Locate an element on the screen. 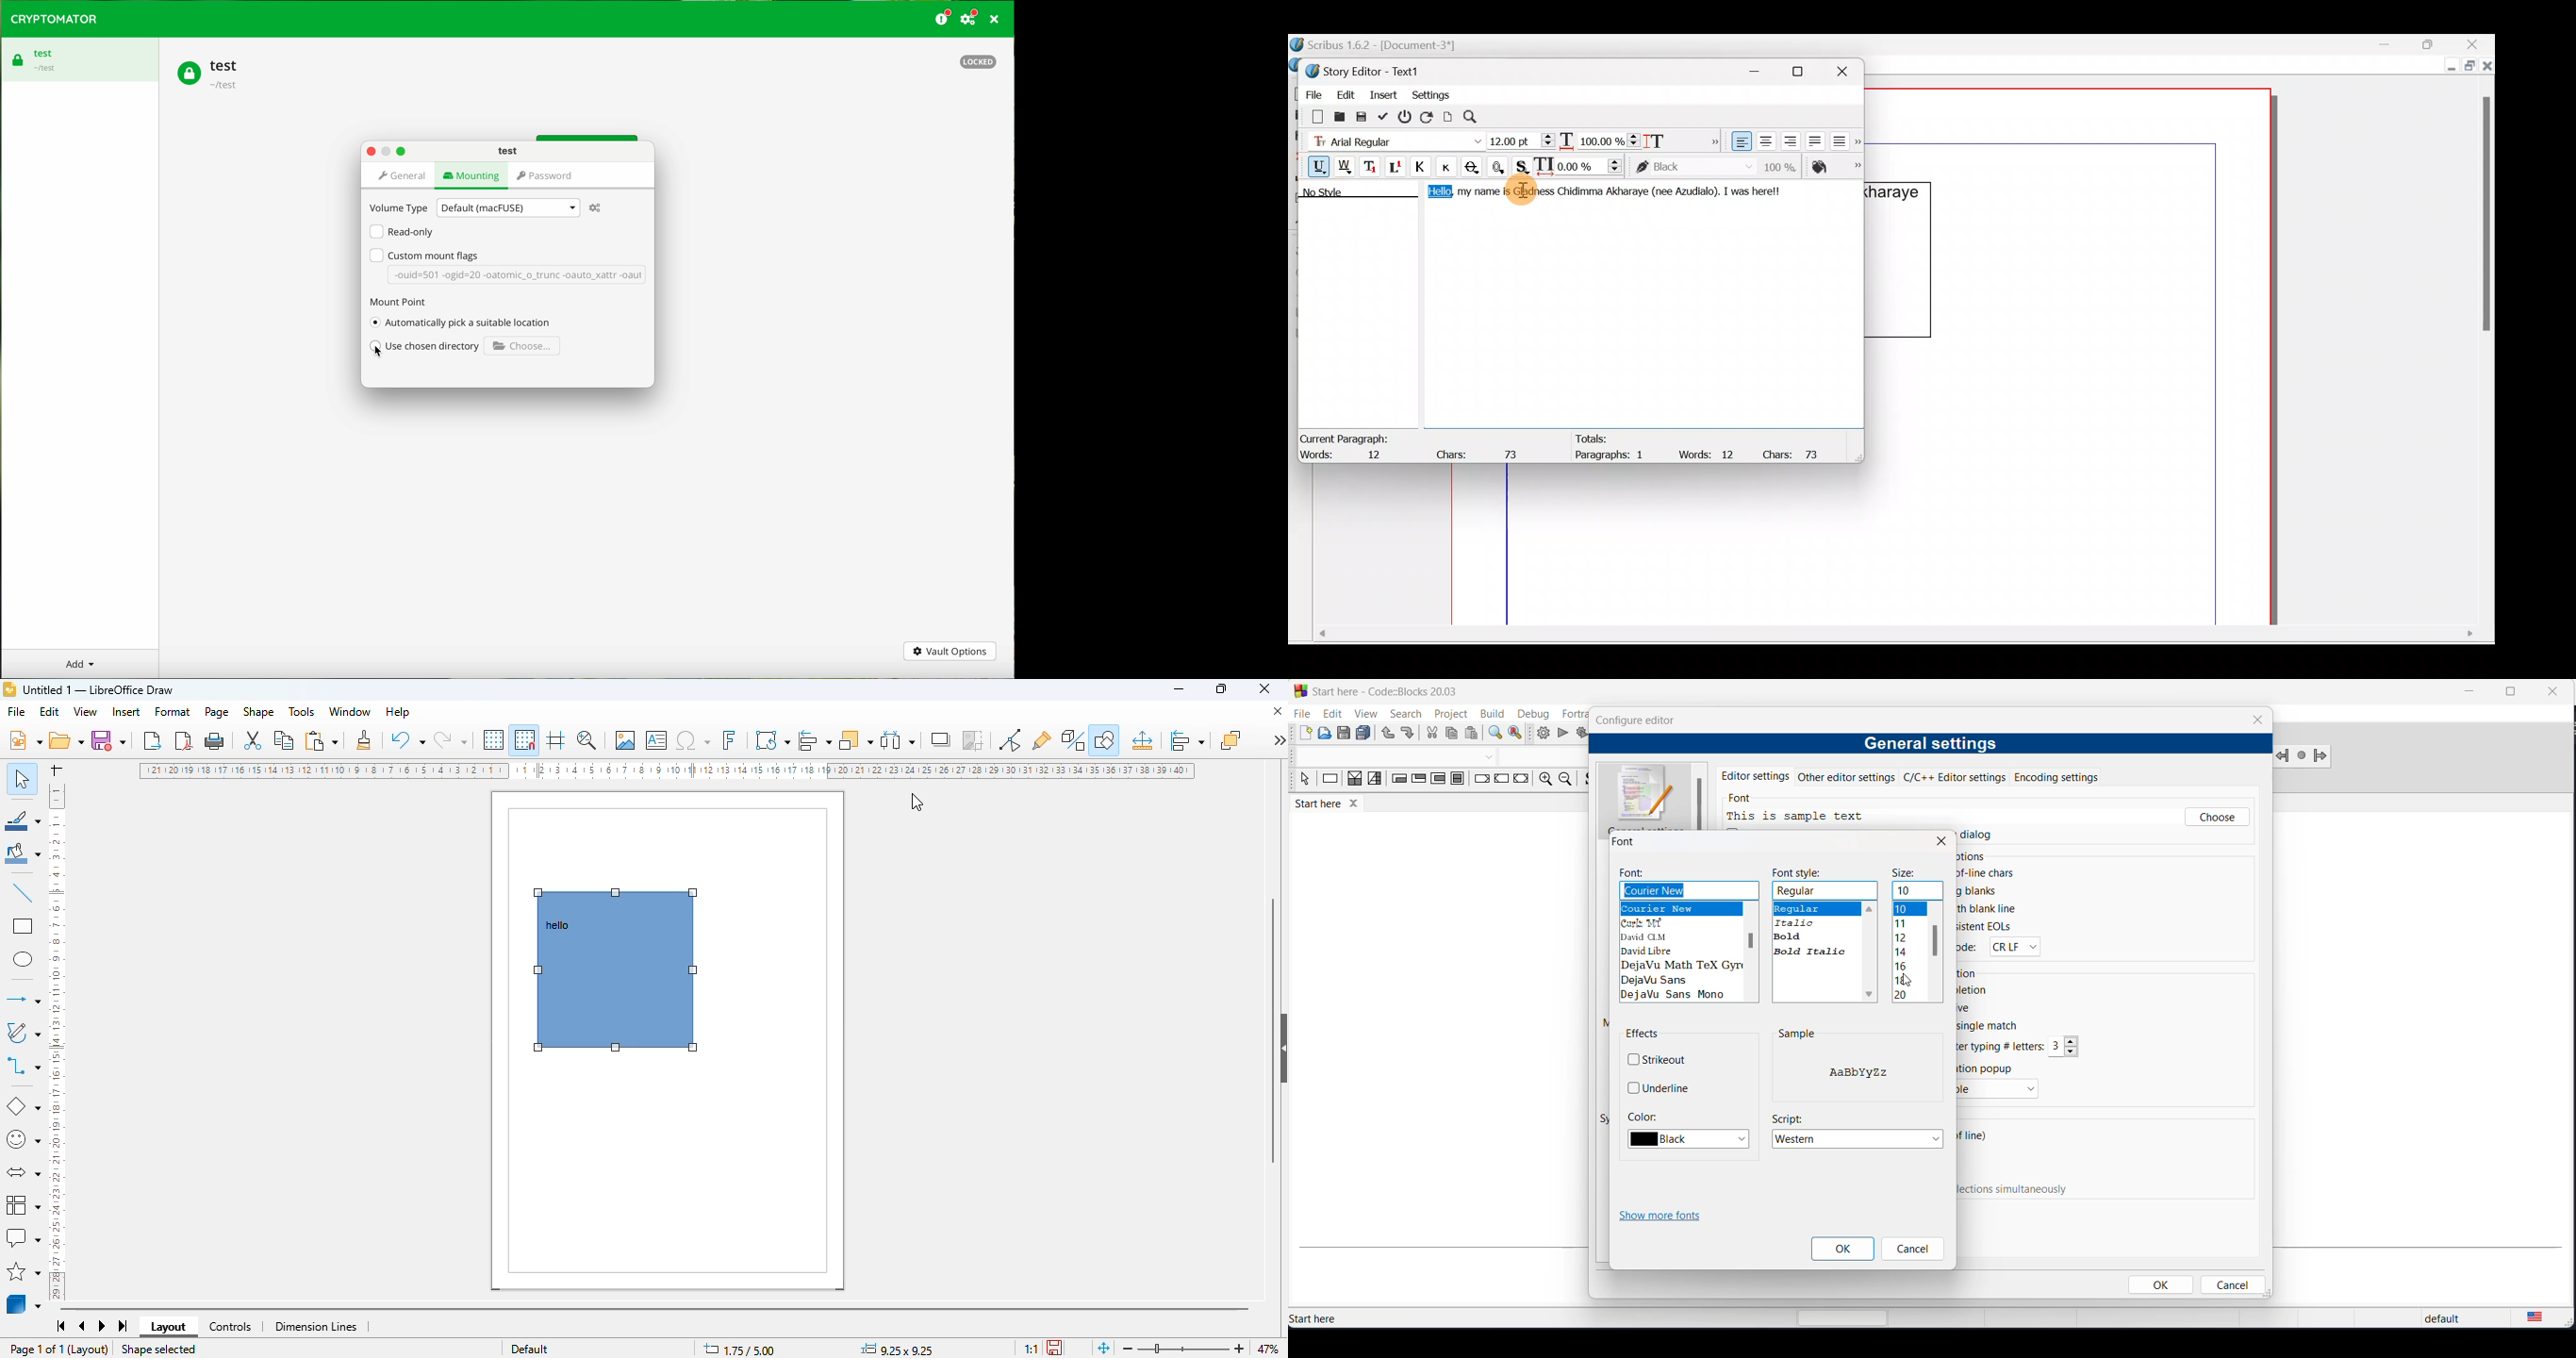  redo is located at coordinates (451, 739).